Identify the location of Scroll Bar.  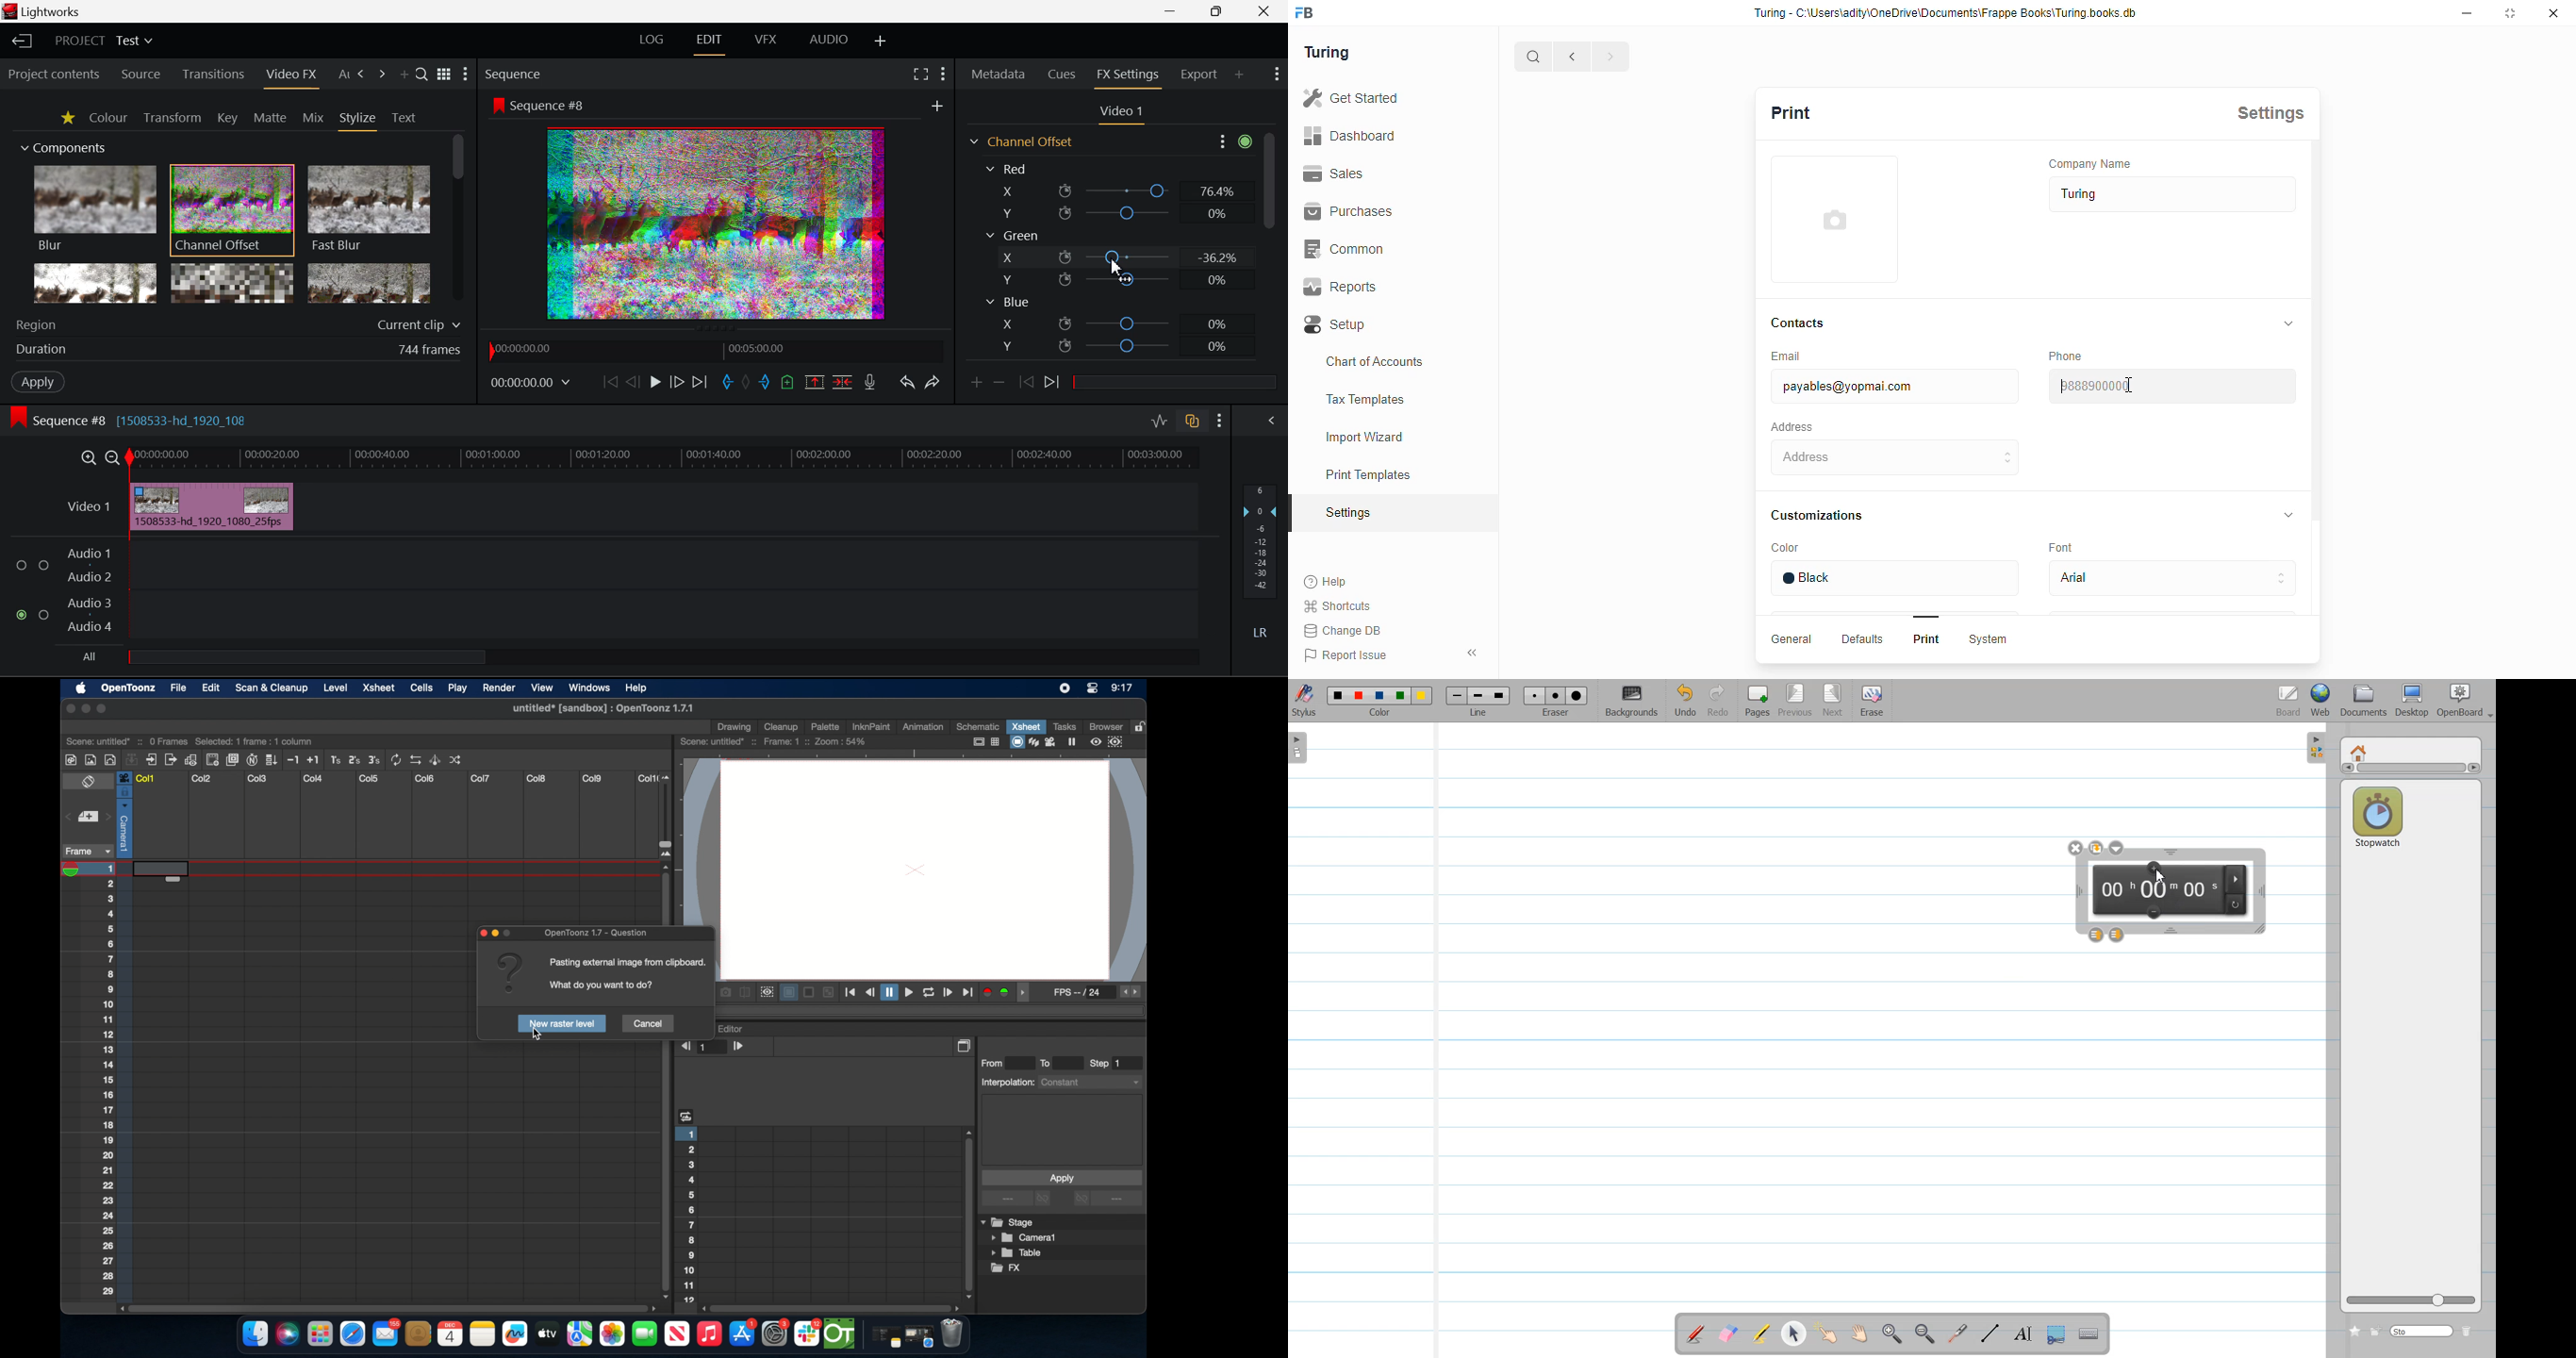
(1269, 250).